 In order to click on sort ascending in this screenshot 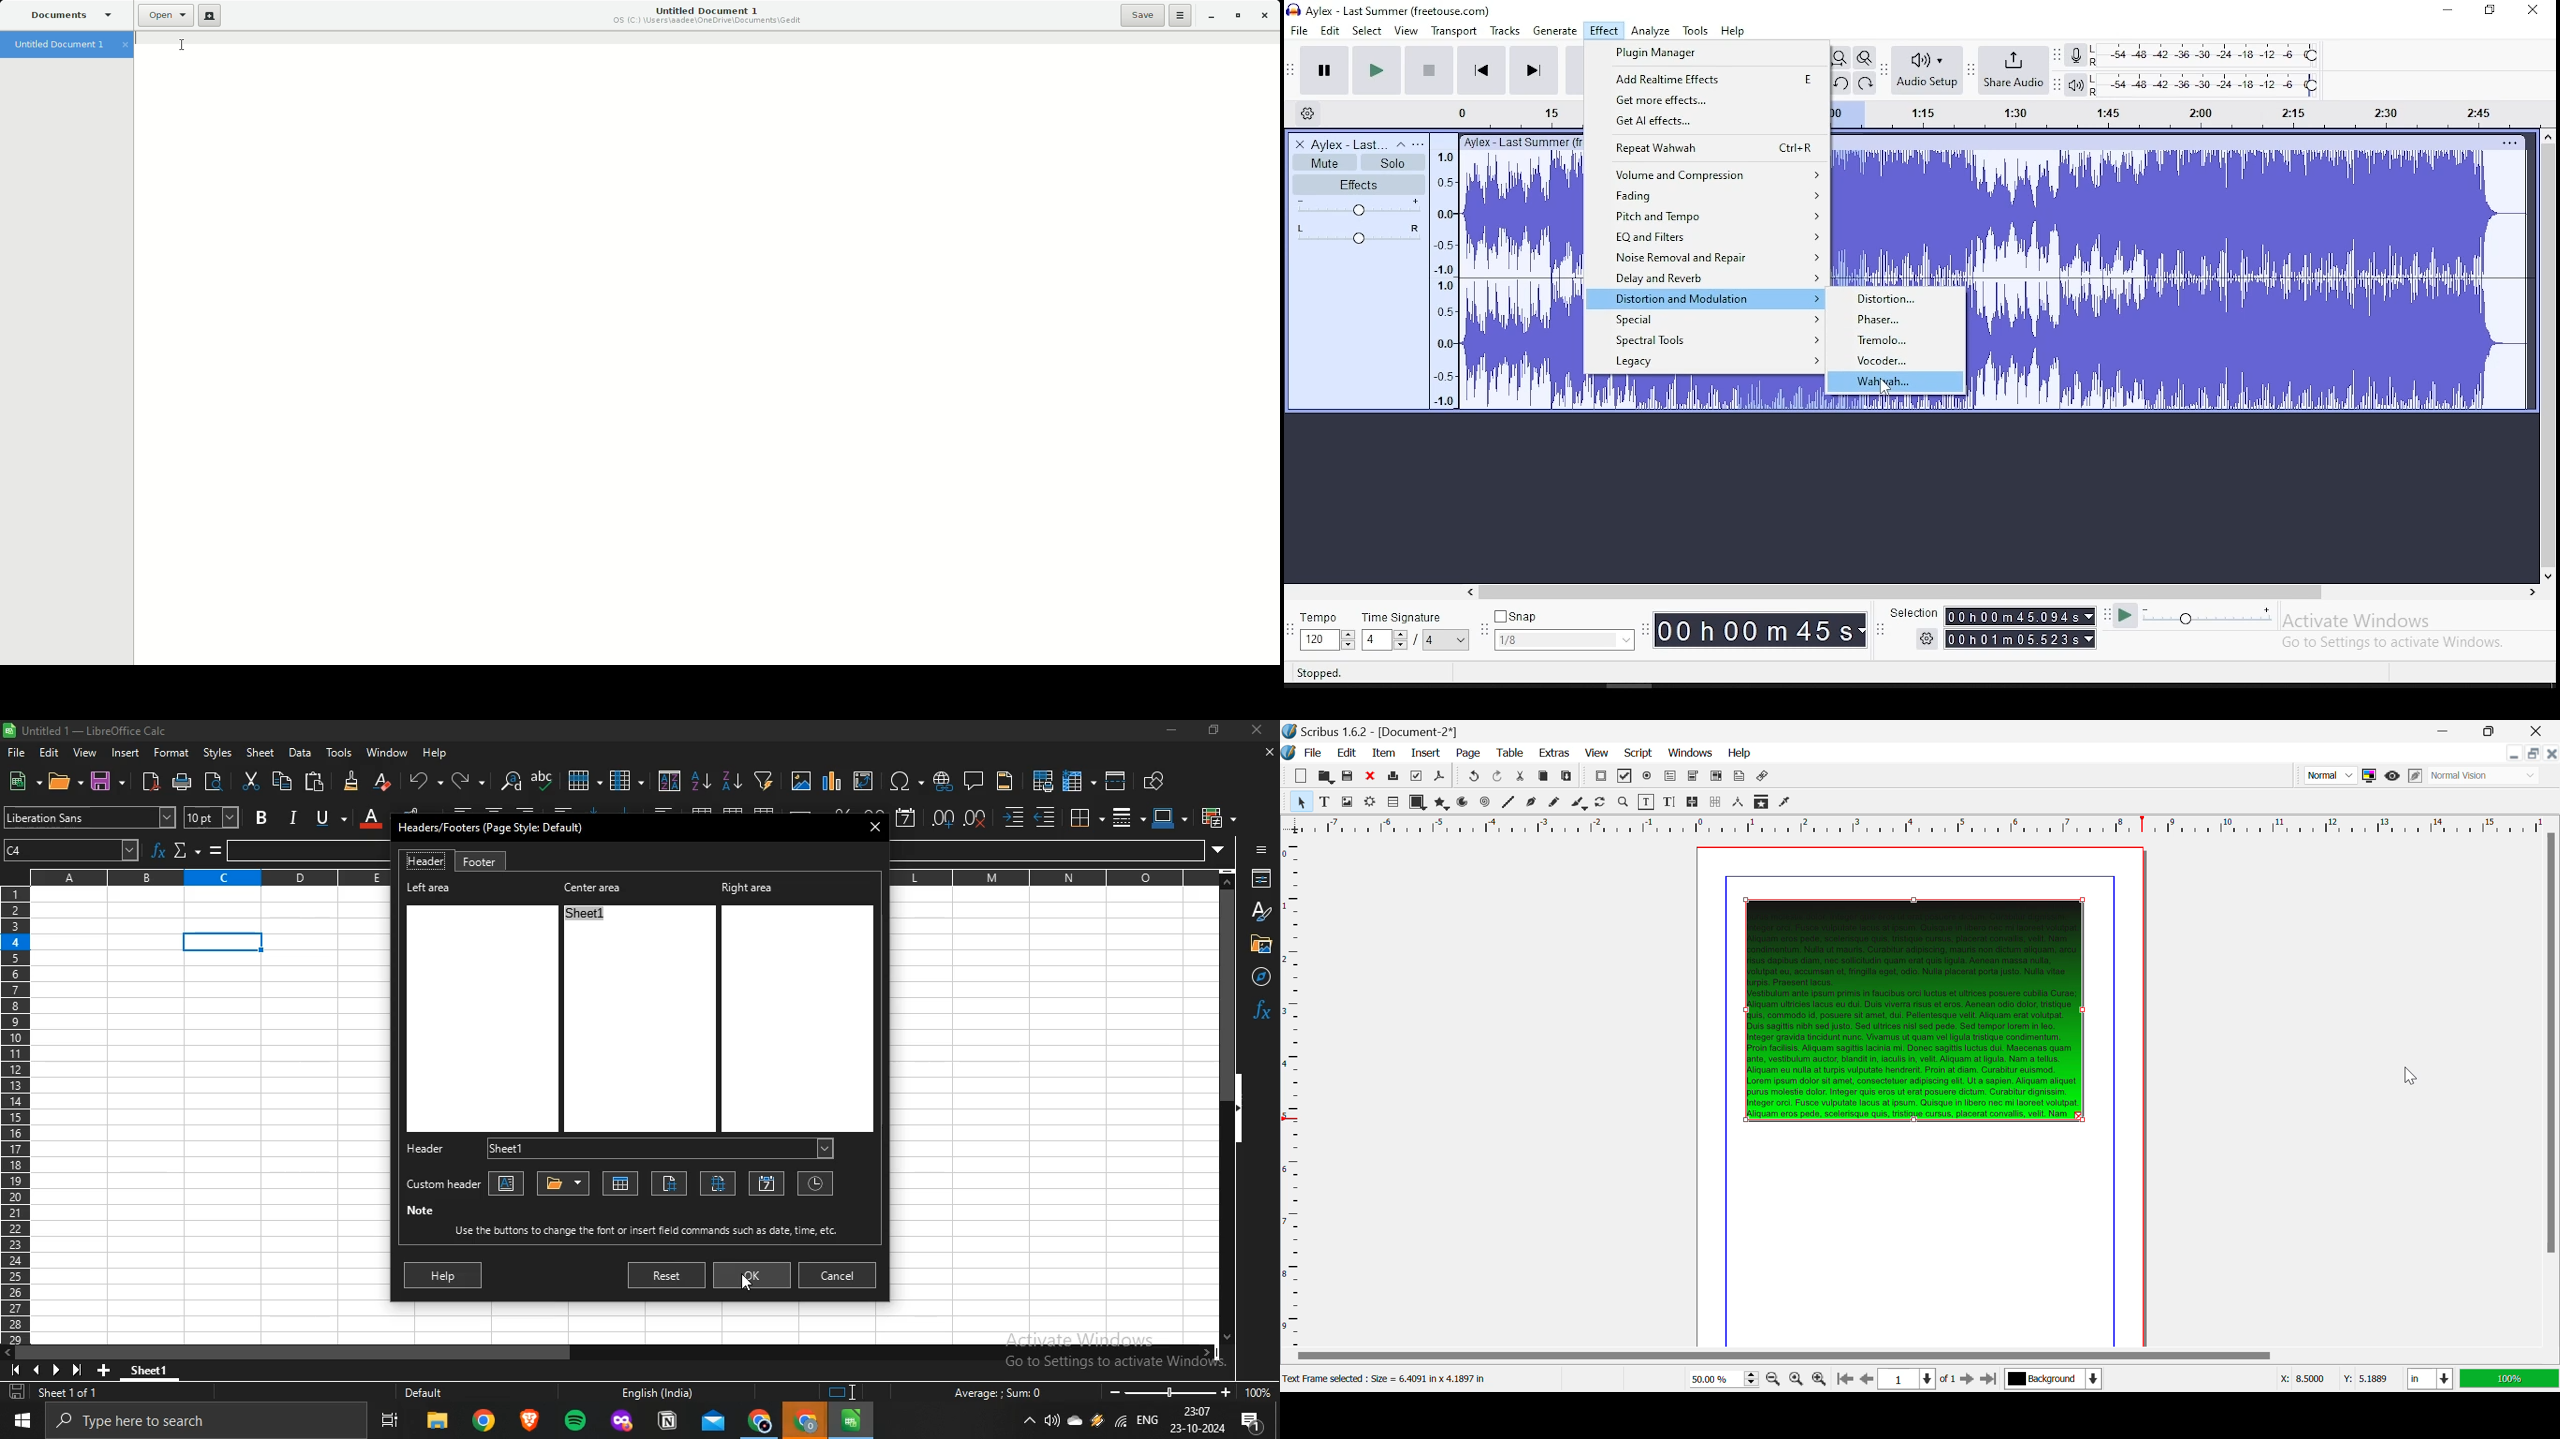, I will do `click(702, 780)`.